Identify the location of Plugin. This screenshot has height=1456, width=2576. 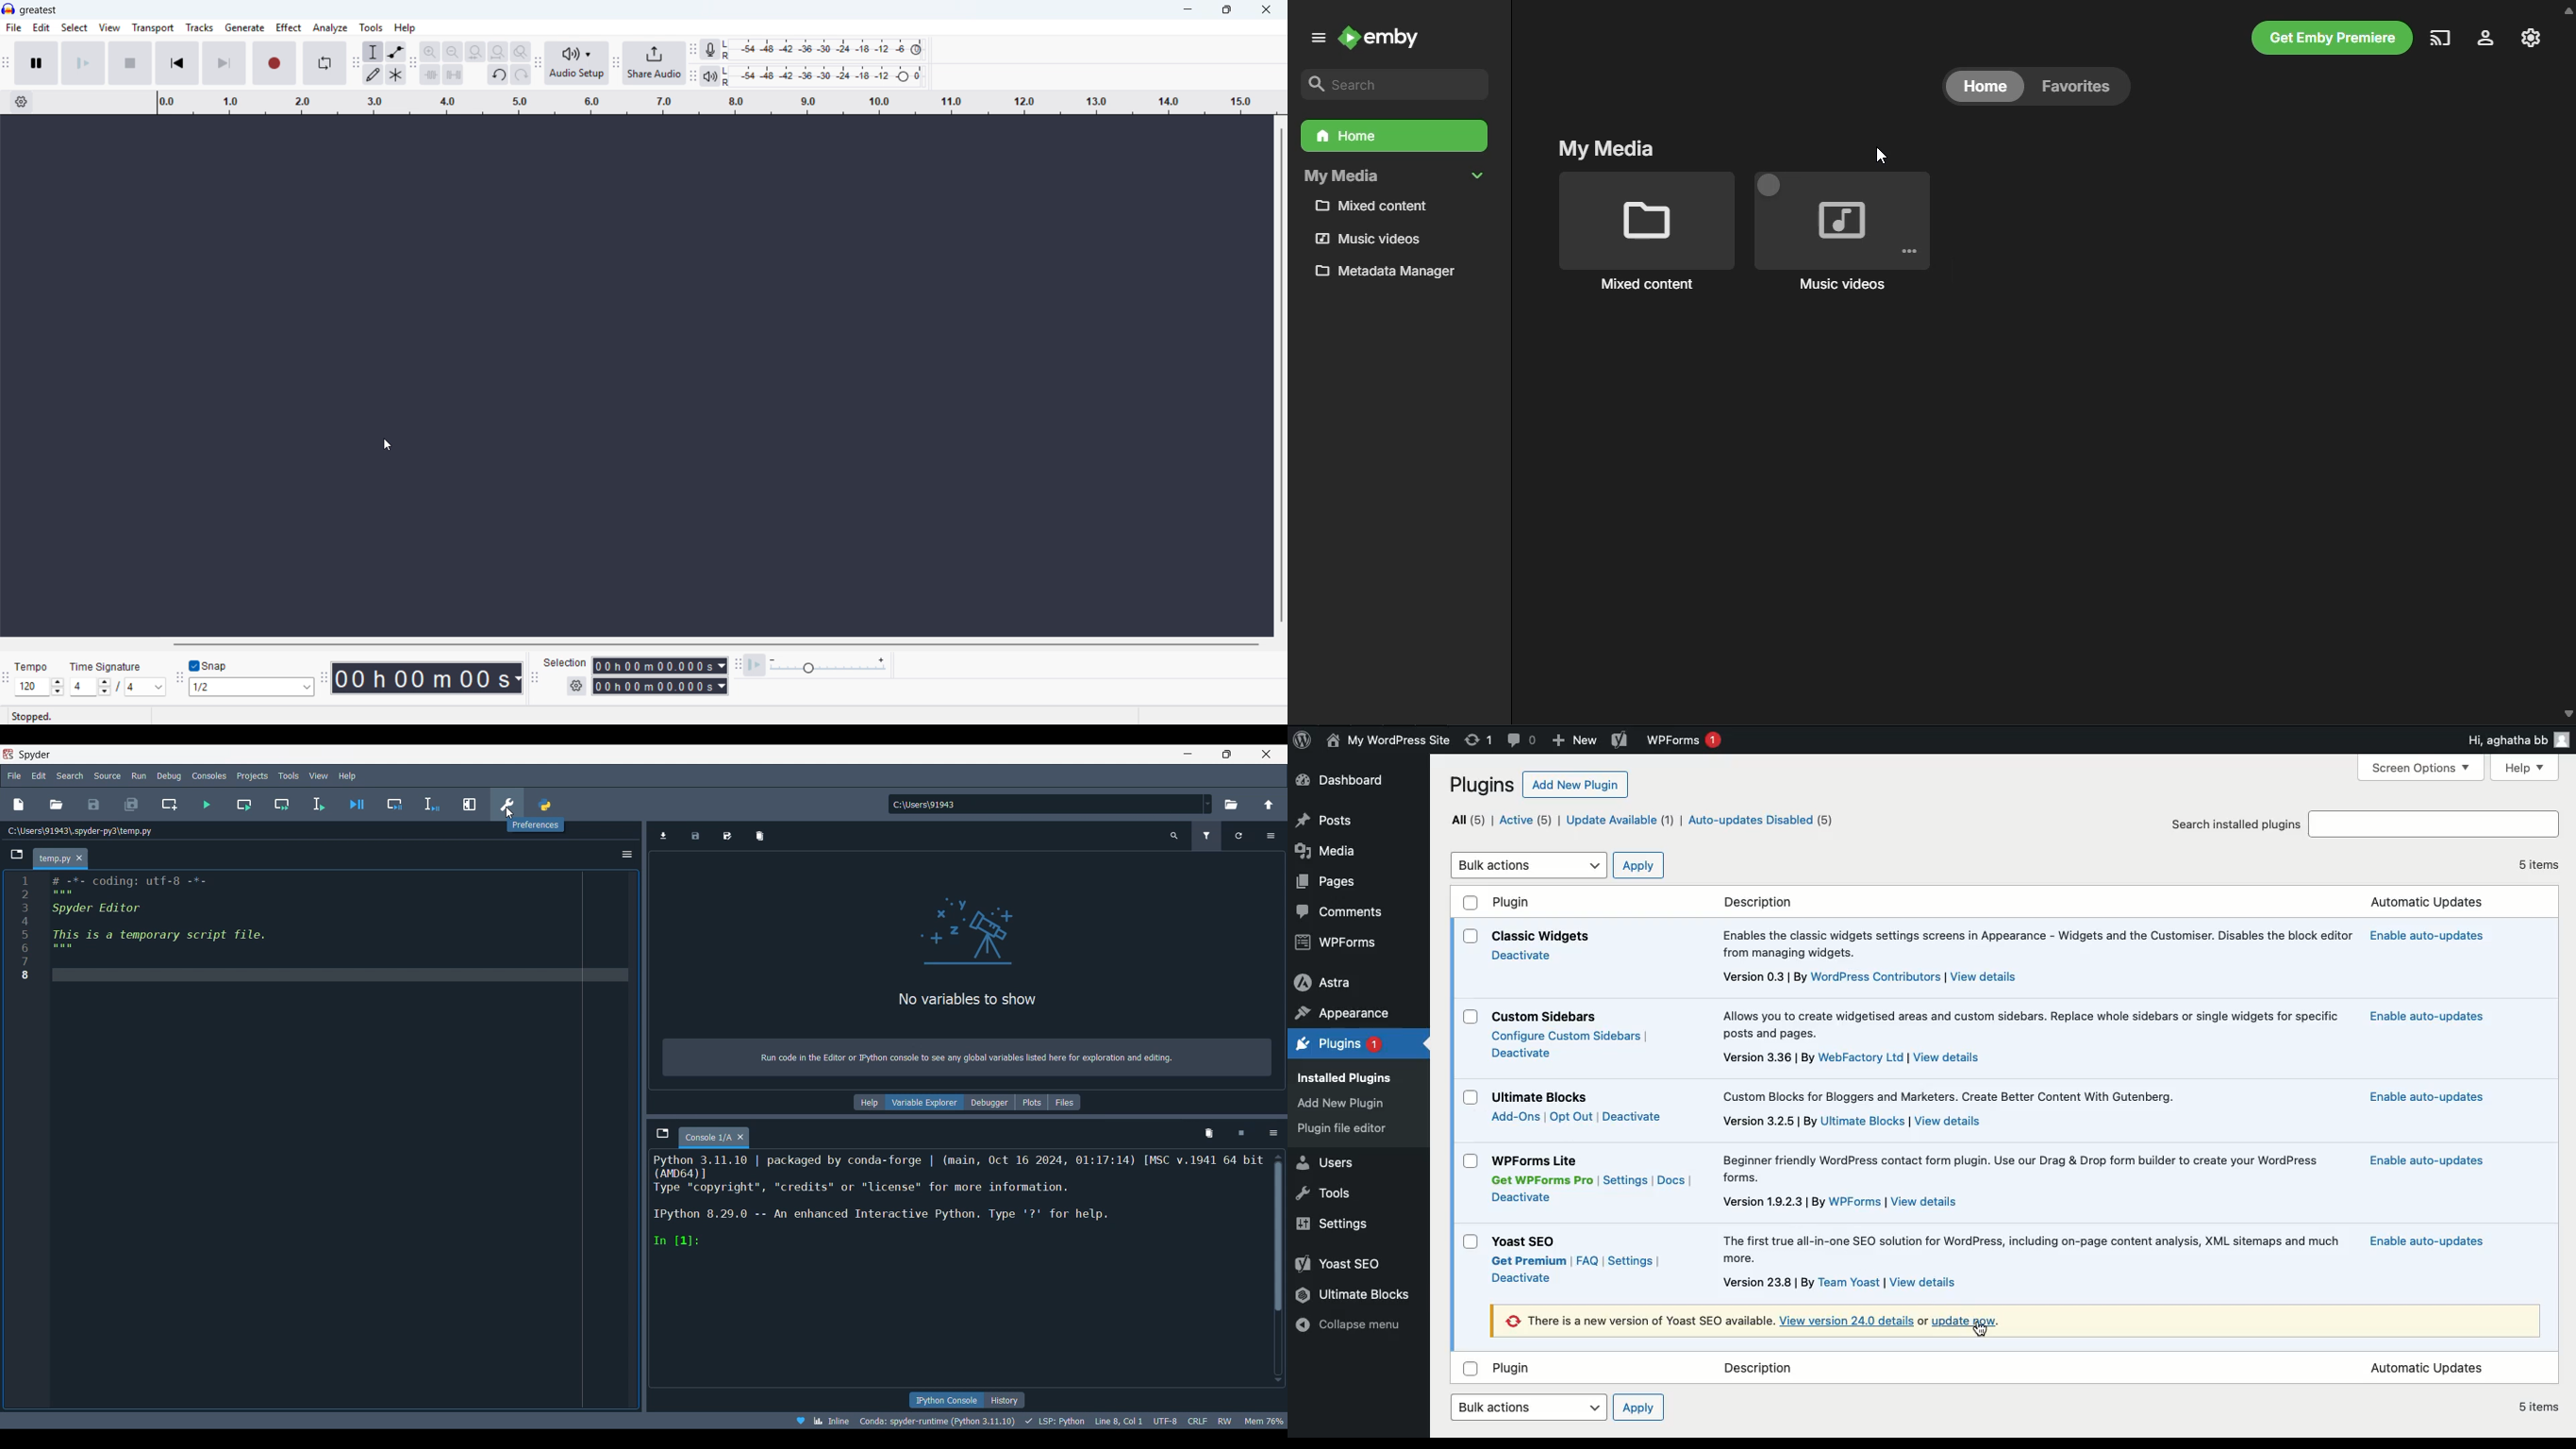
(1545, 1097).